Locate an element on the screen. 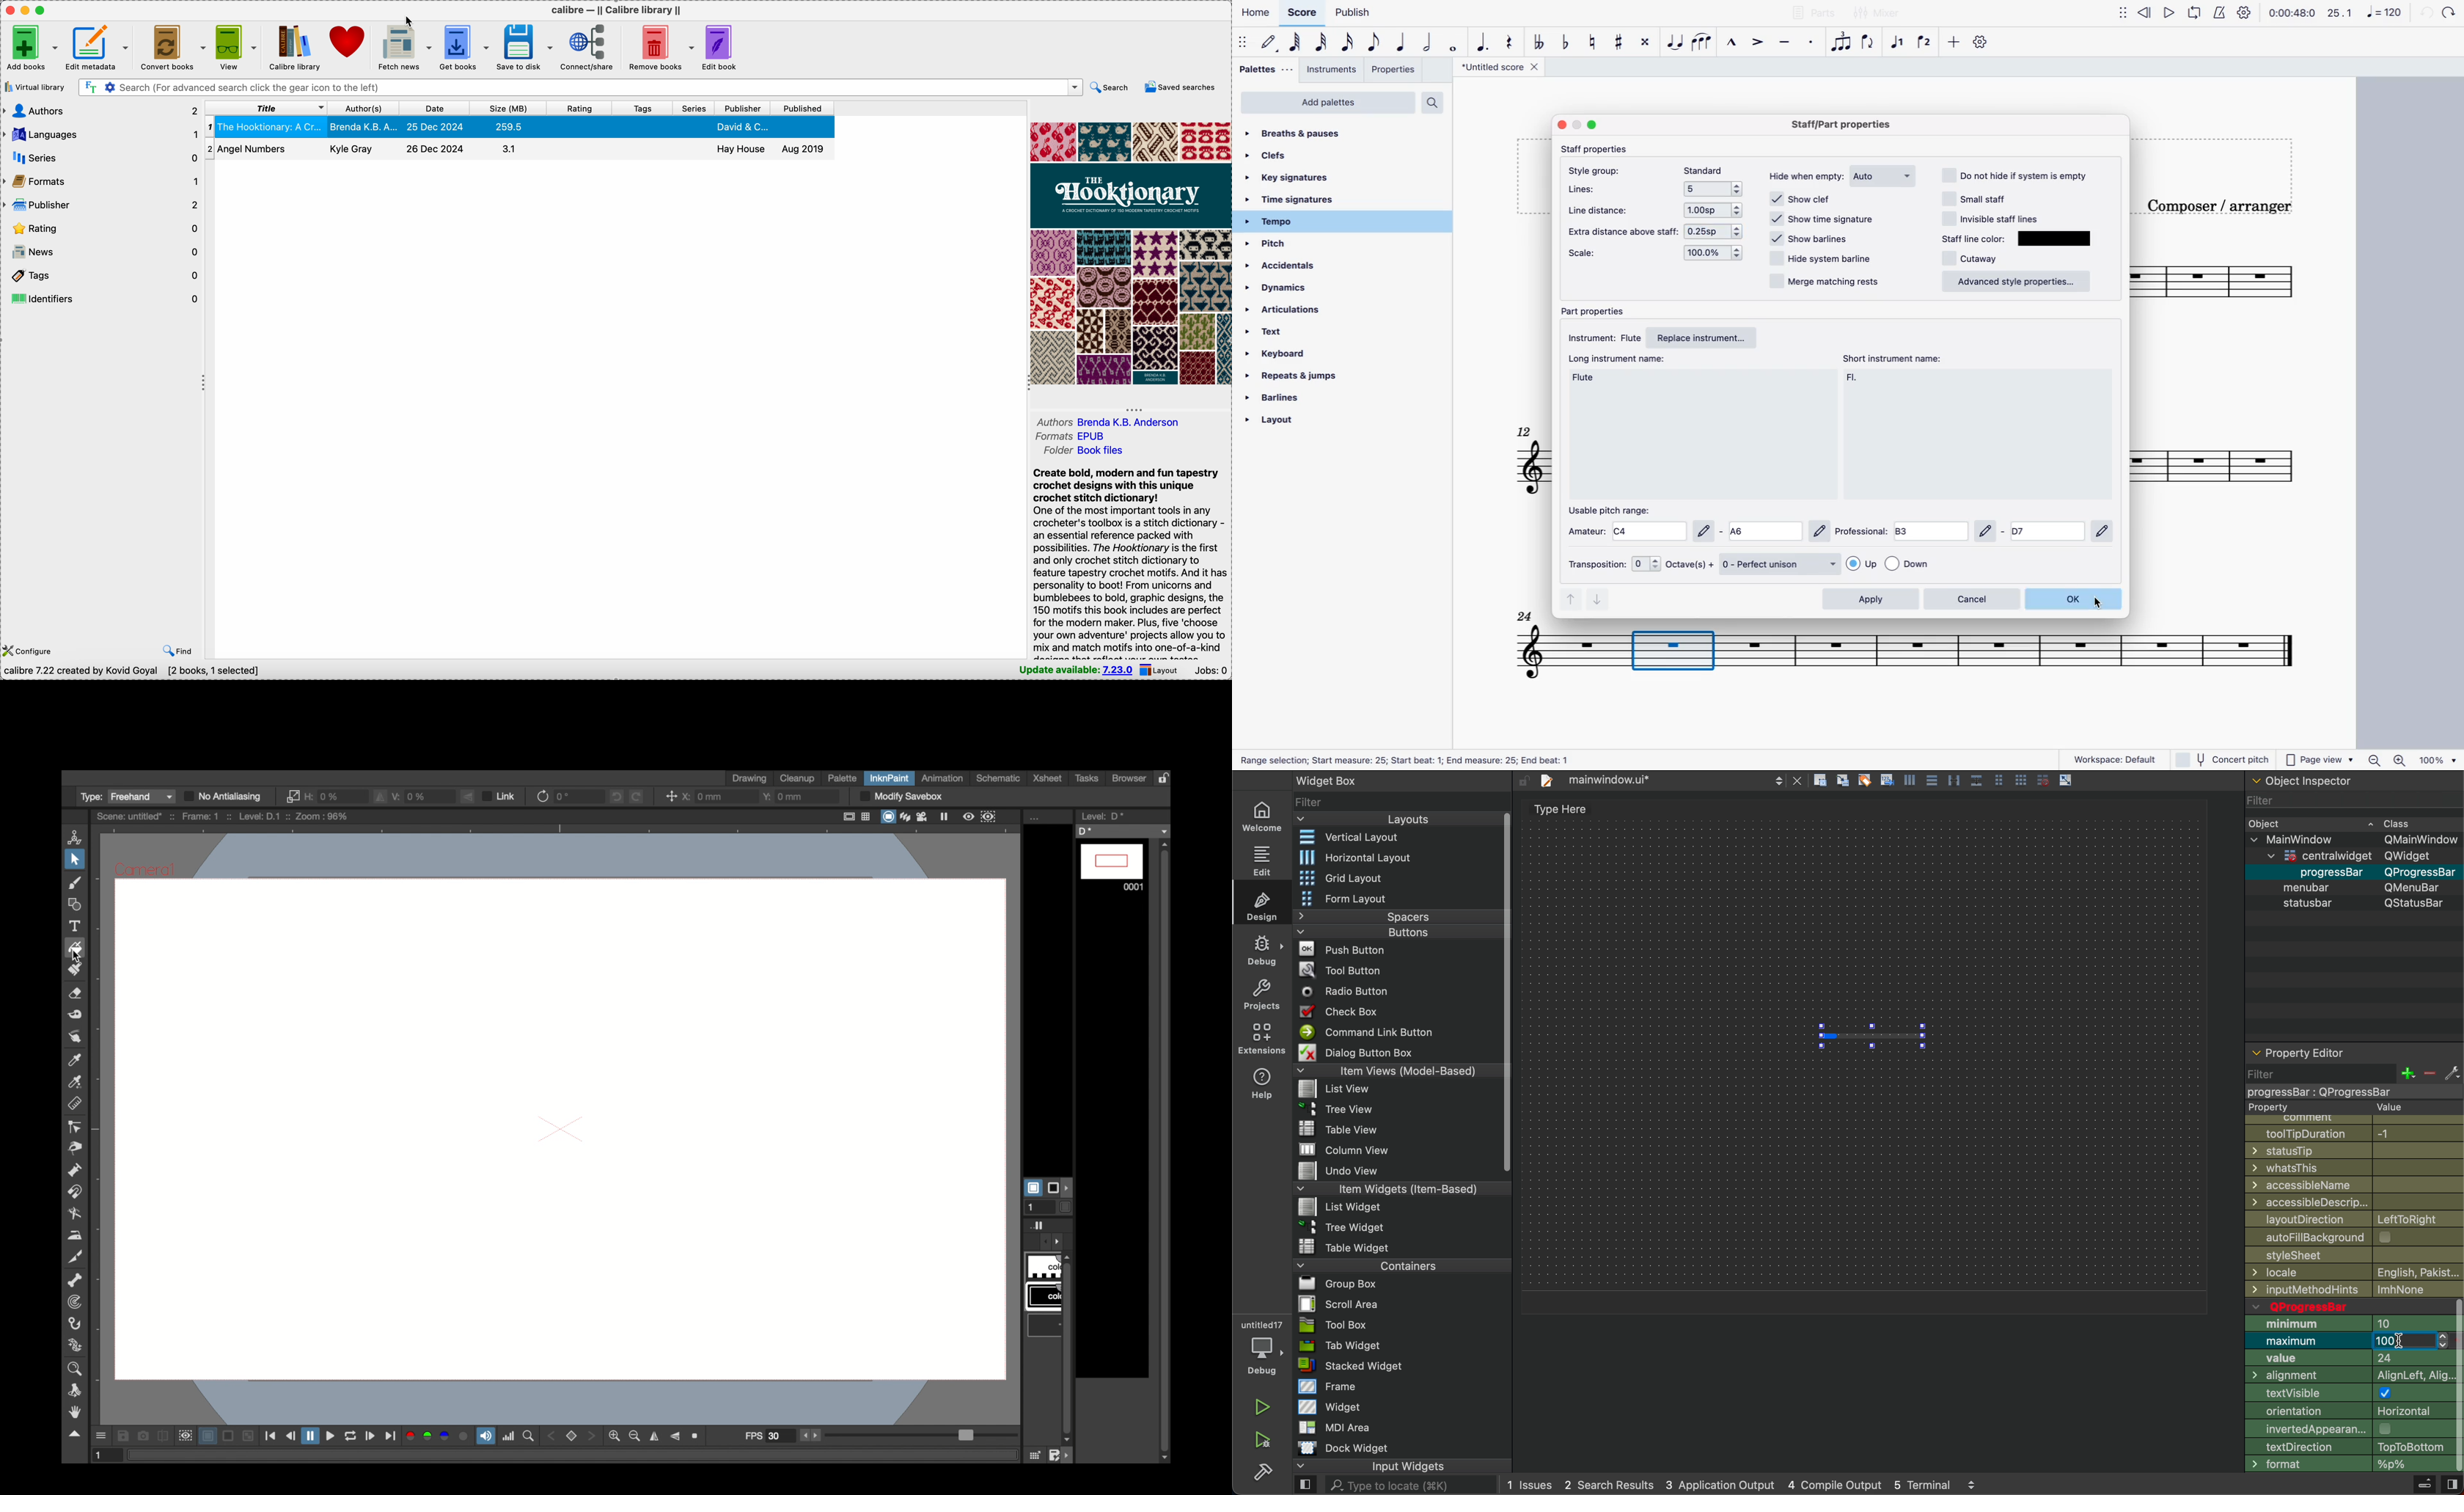 The image size is (2464, 1512). vertical scrollbar is located at coordinates (1165, 1152).